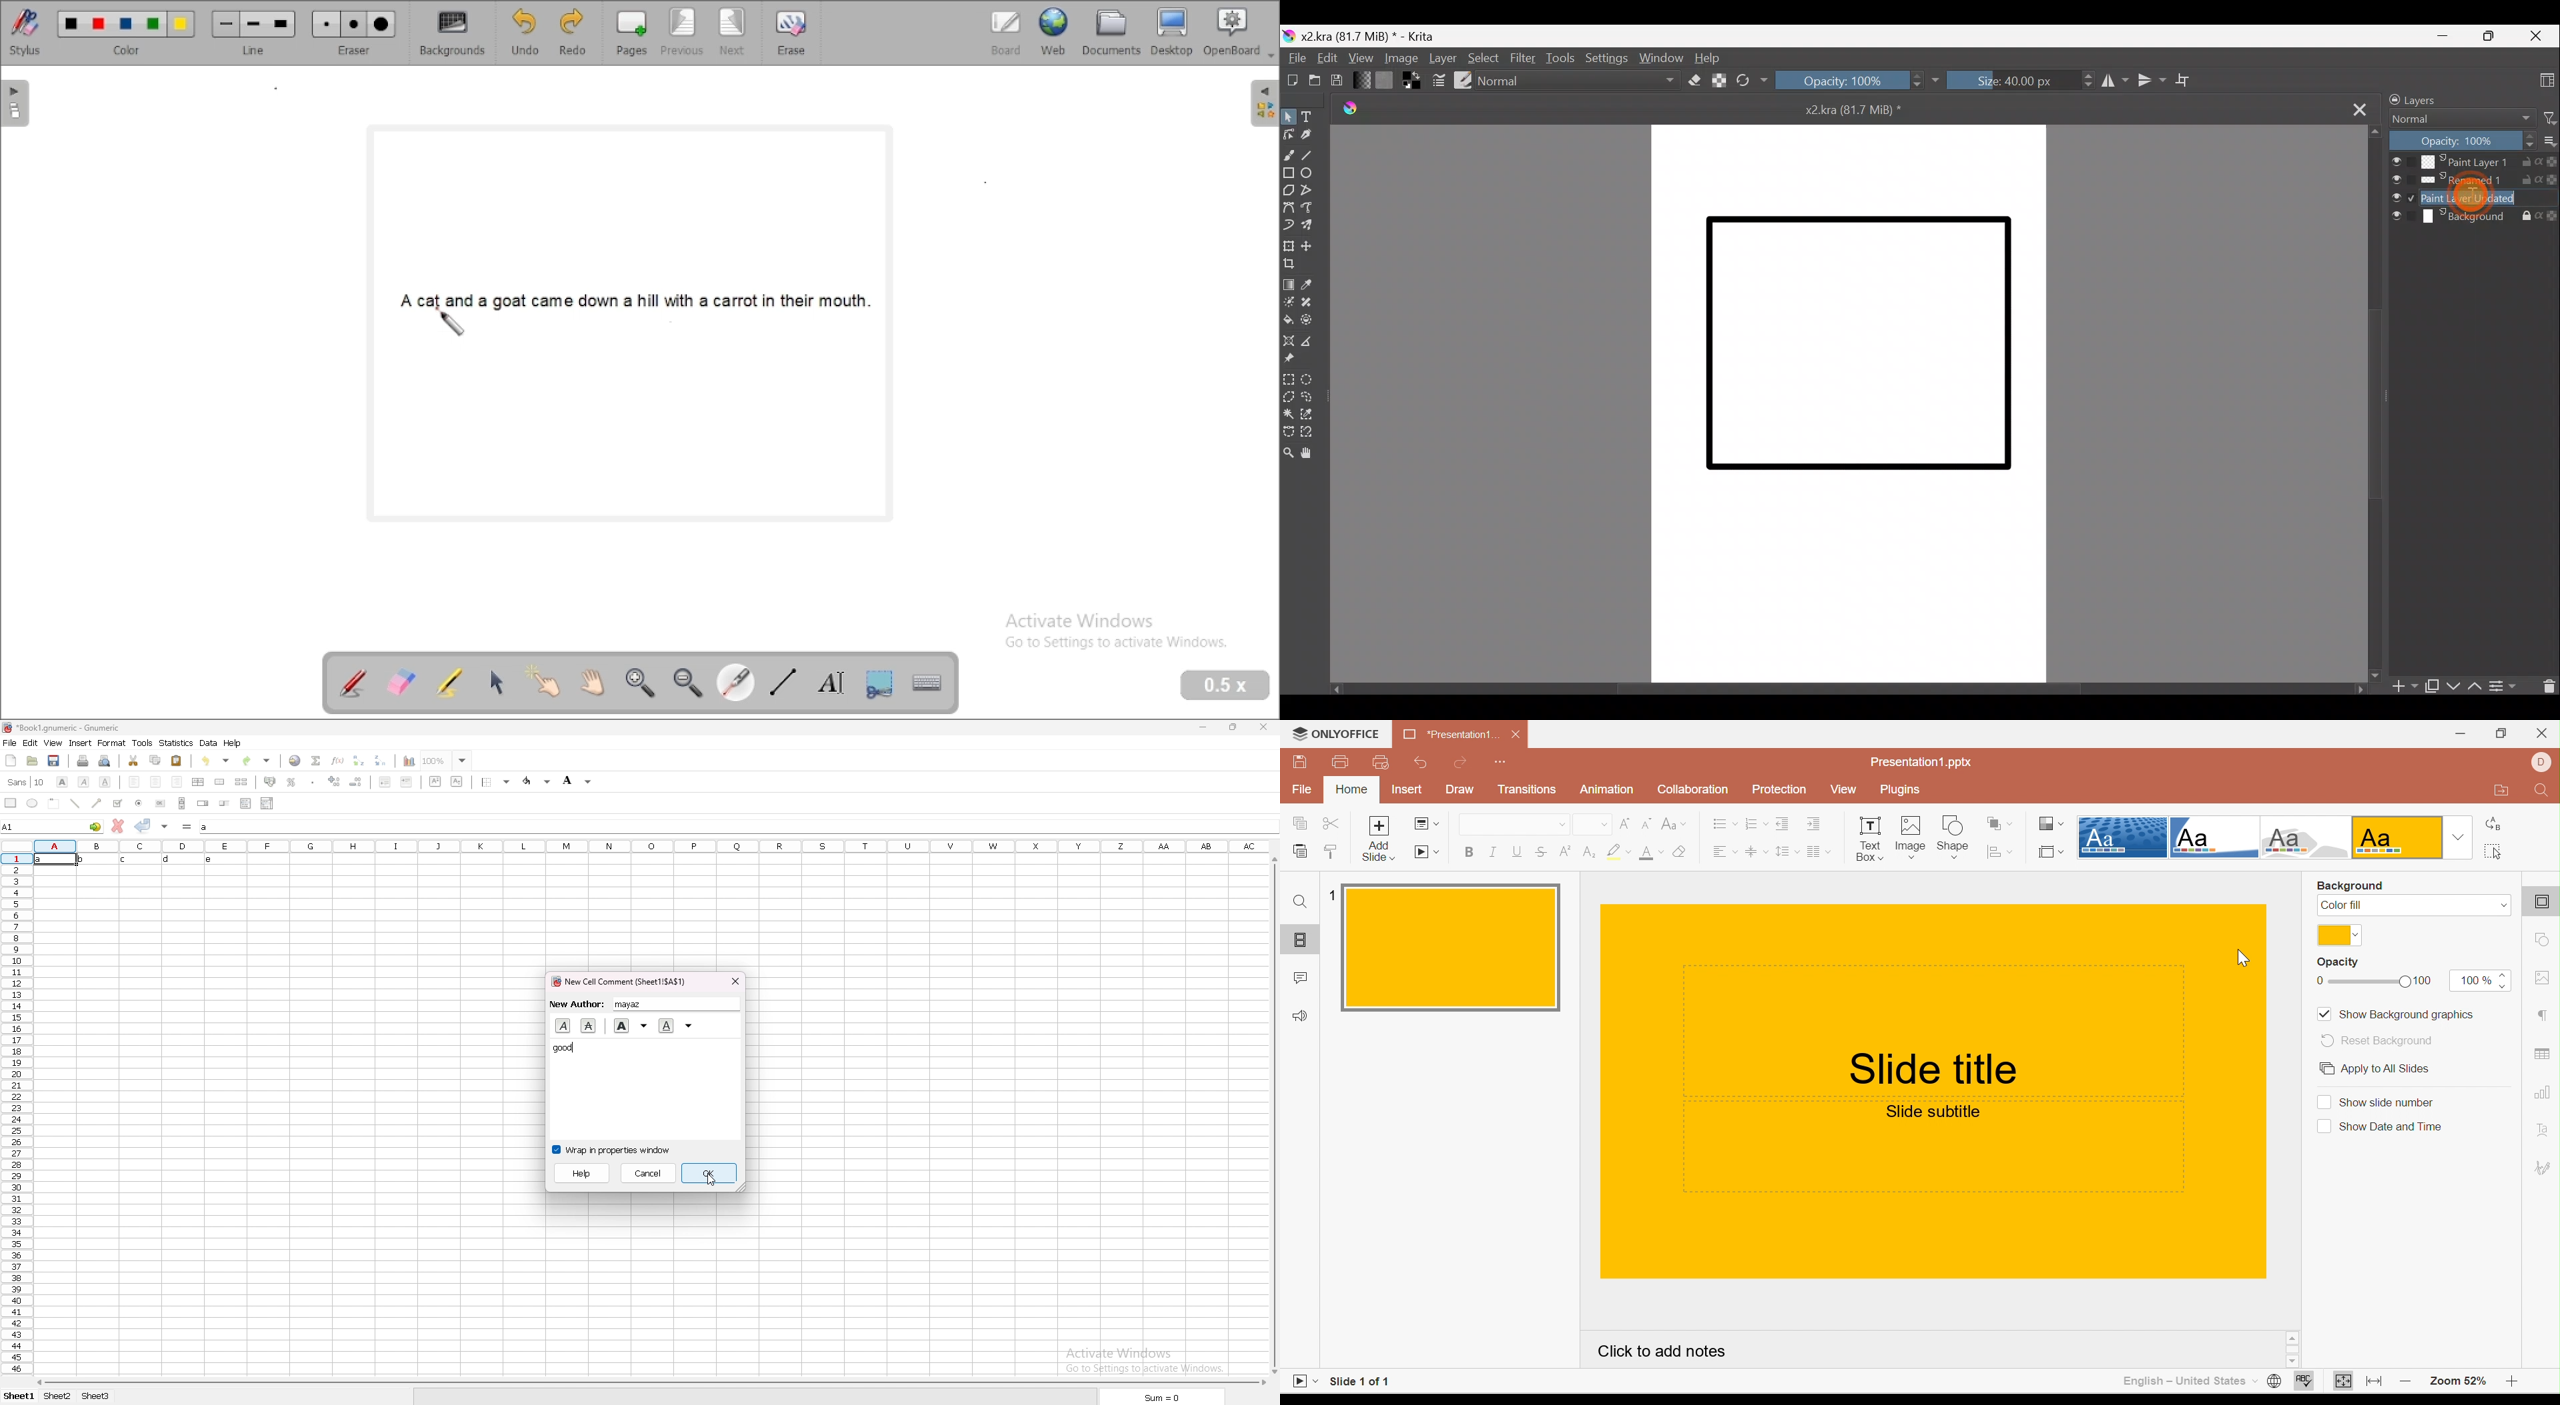 The width and height of the screenshot is (2576, 1428). I want to click on Save, so click(1301, 761).